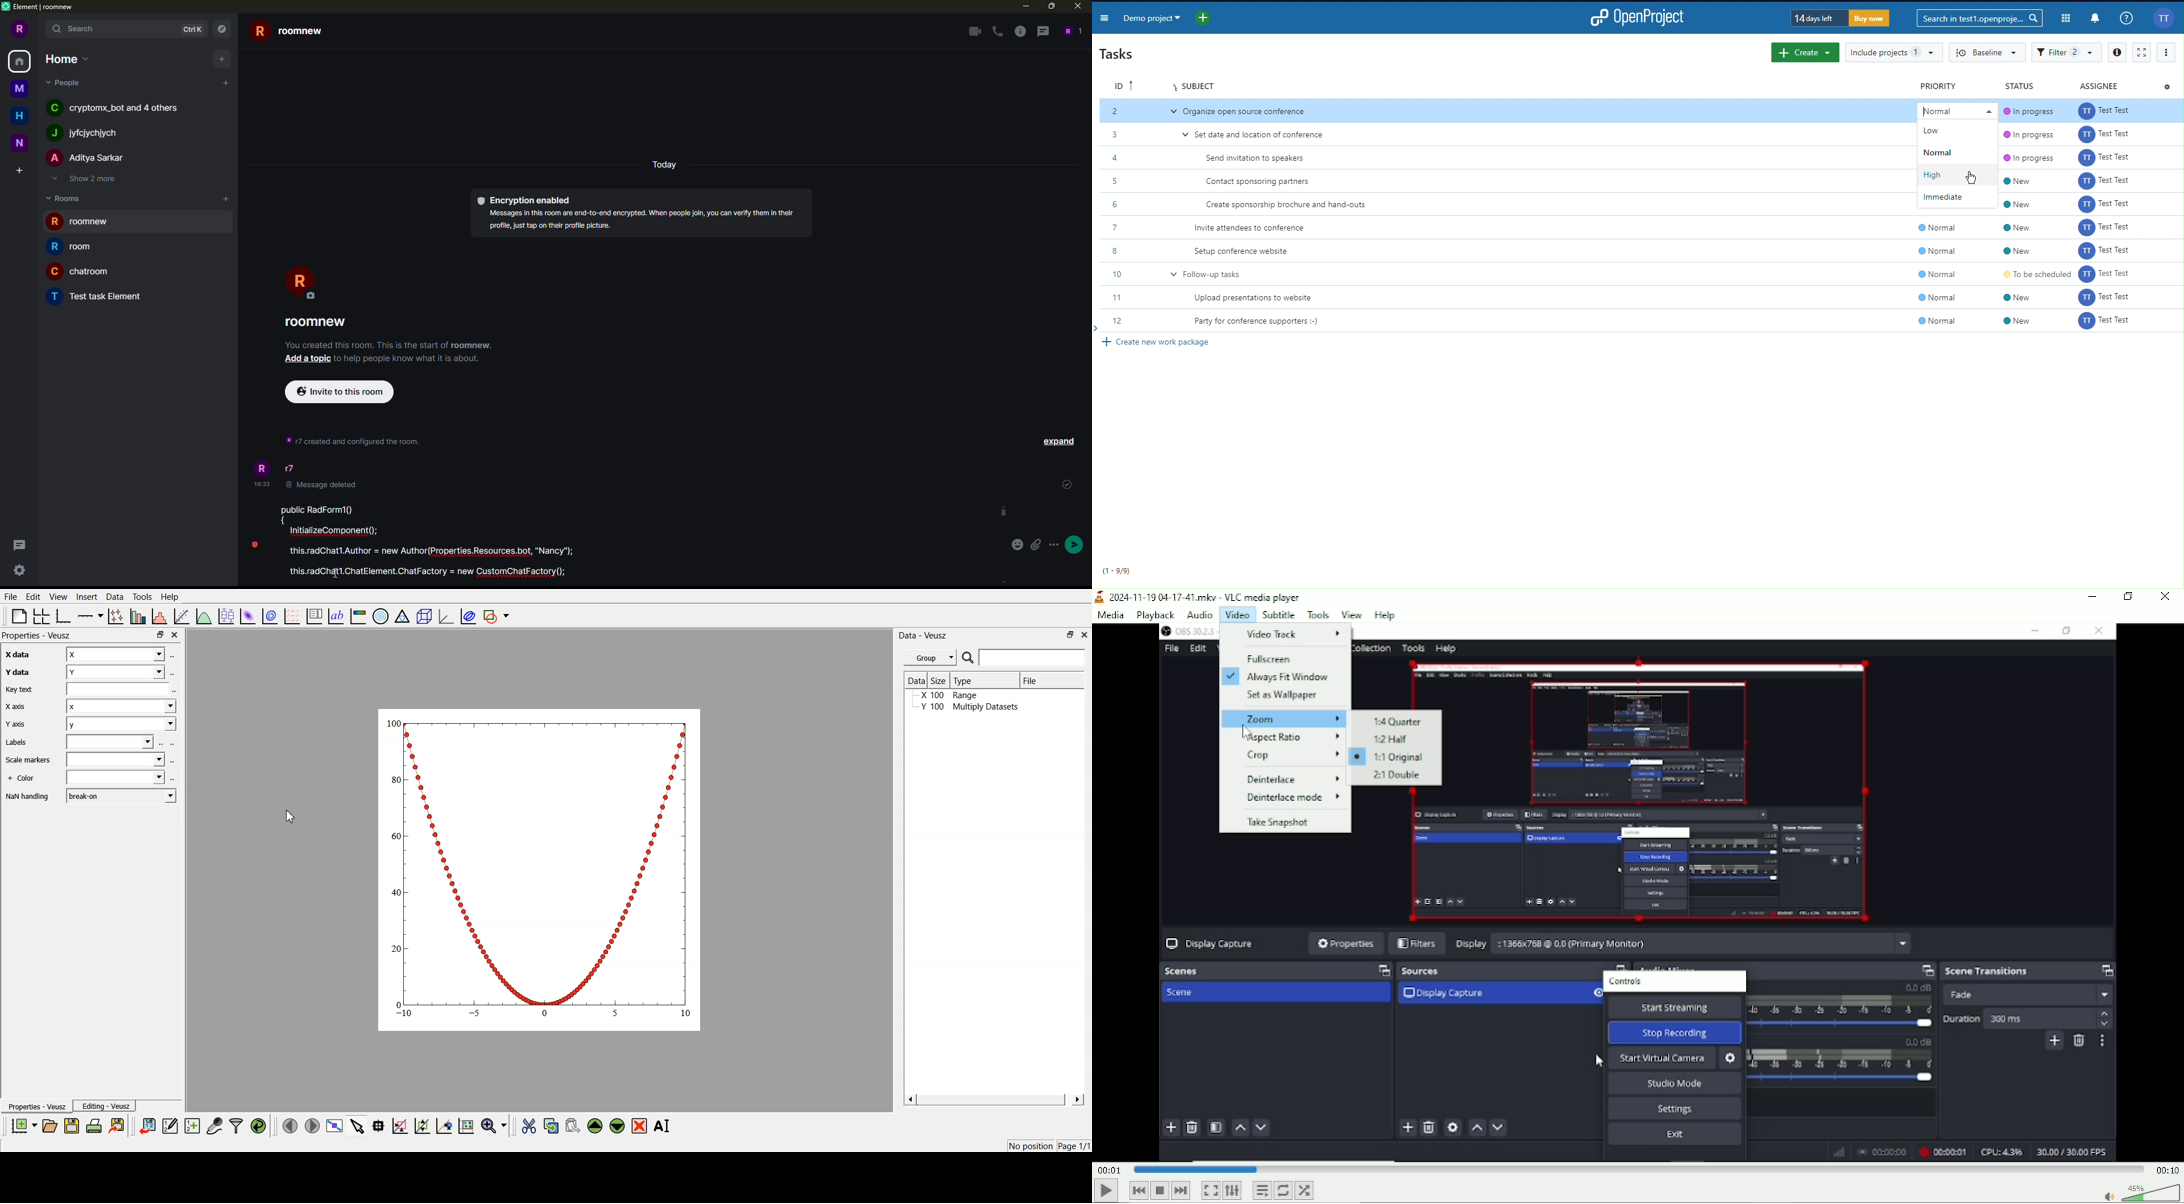 The image size is (2184, 1204). I want to click on ctrlk, so click(193, 29).